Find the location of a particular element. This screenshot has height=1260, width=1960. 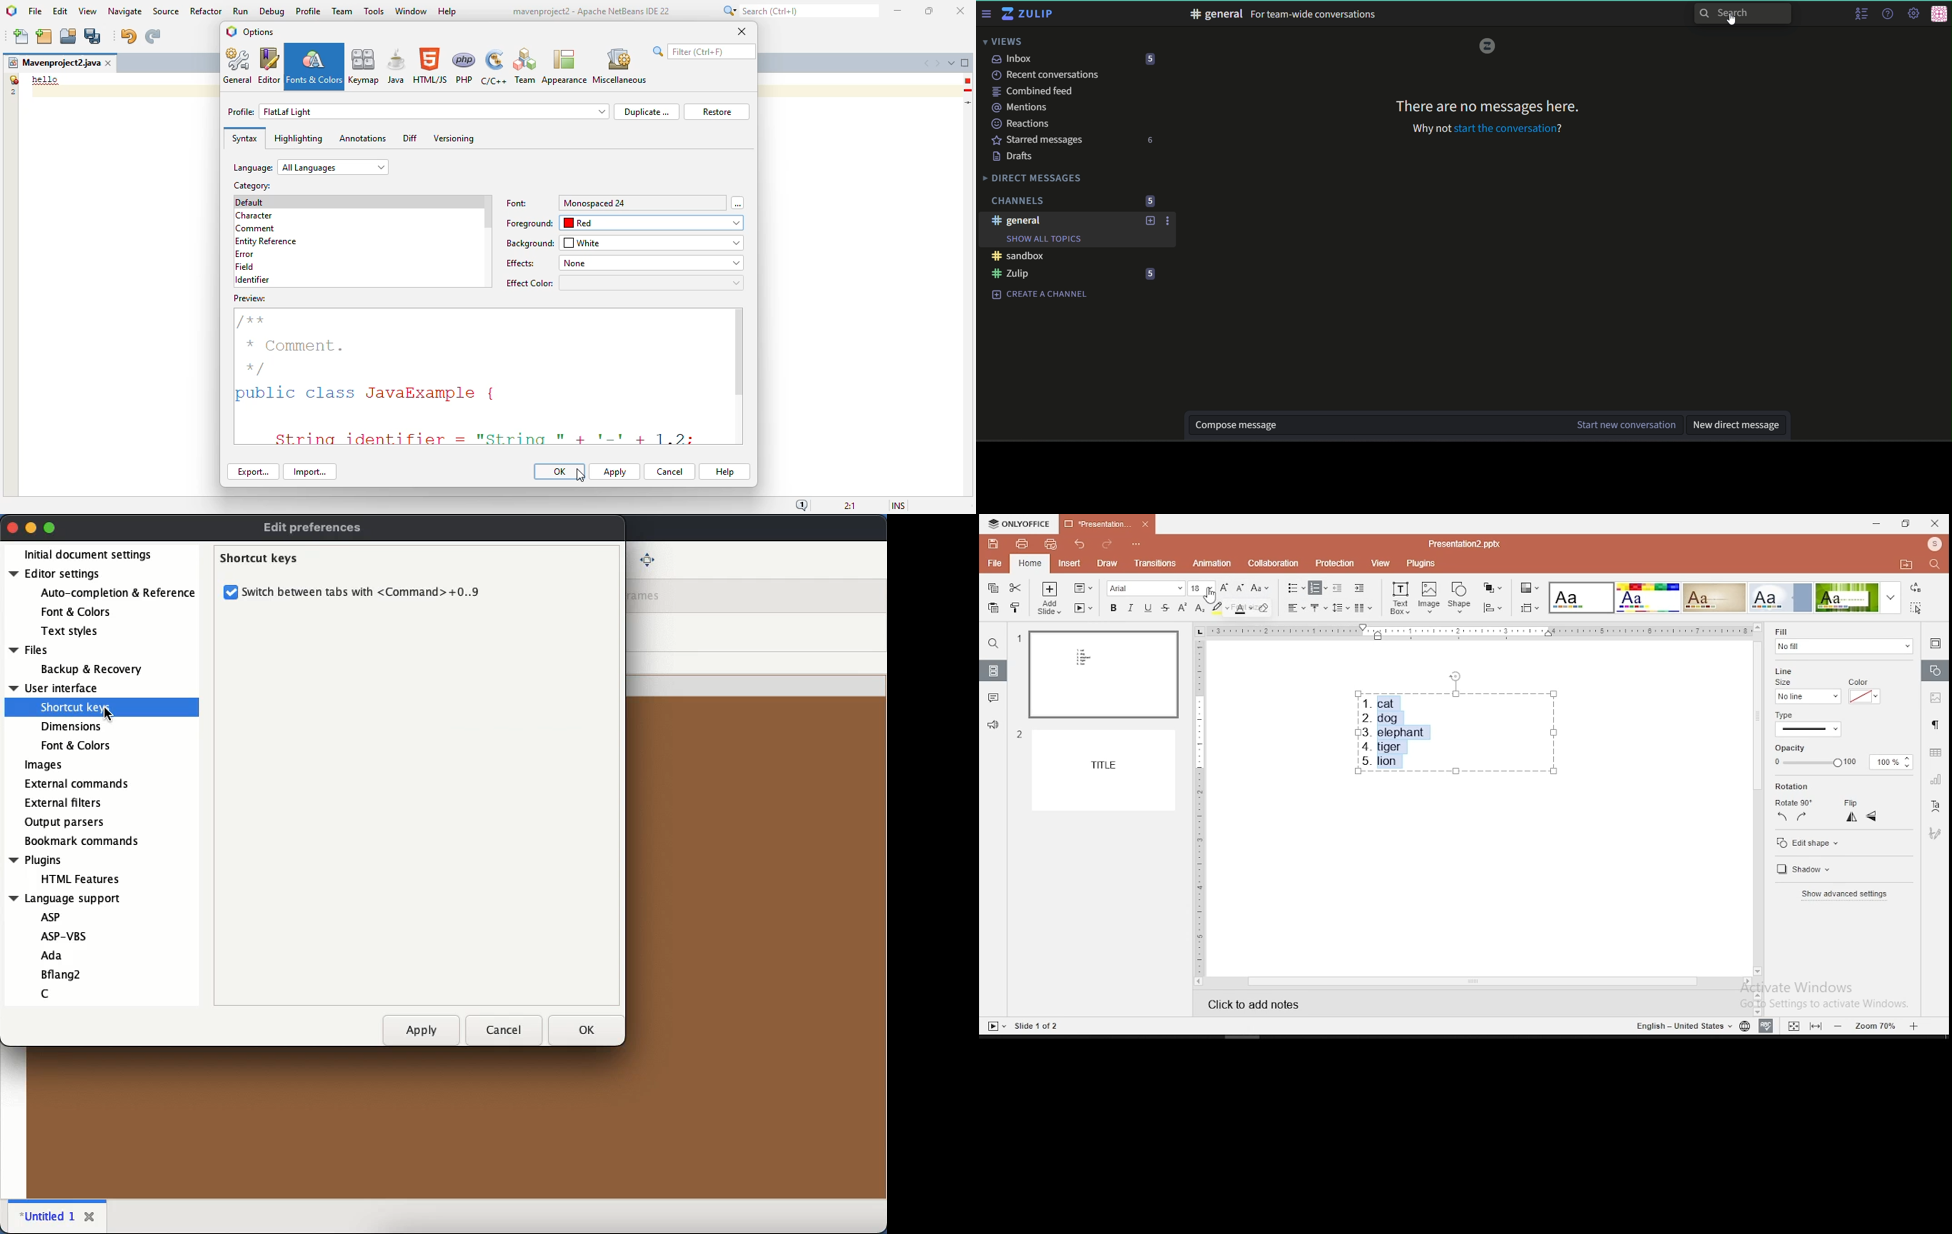

add is located at coordinates (1151, 221).